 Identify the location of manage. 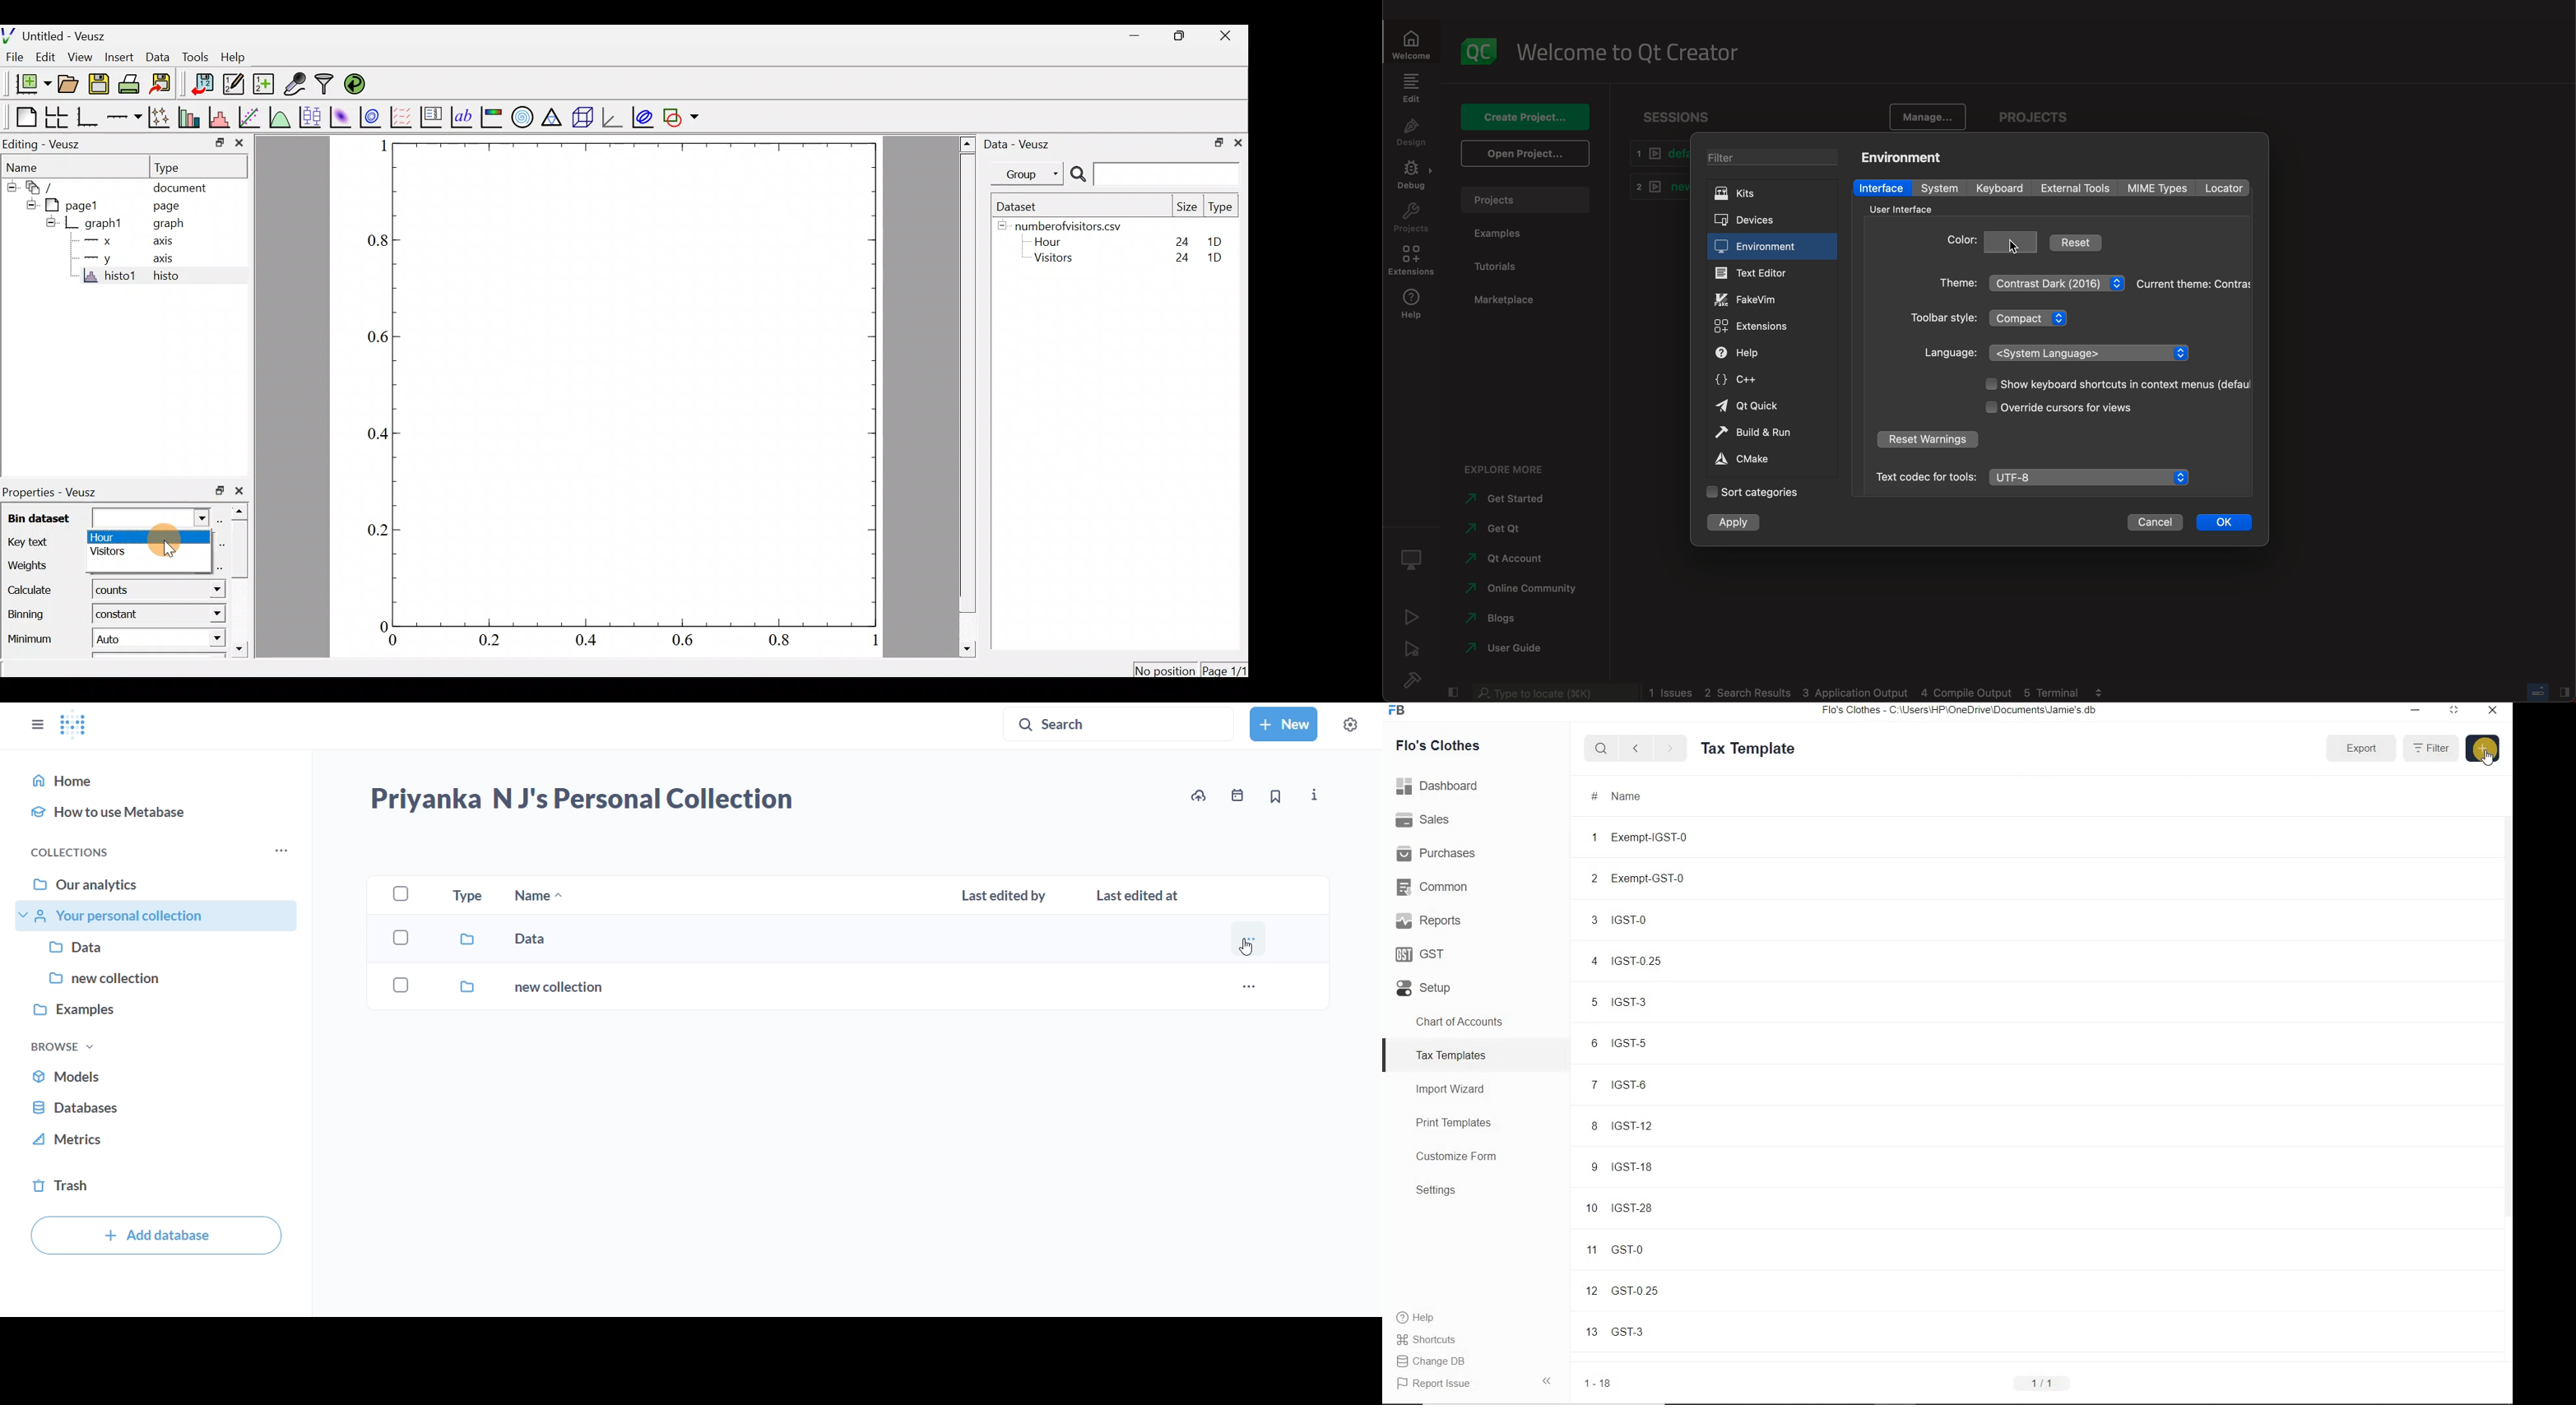
(1930, 115).